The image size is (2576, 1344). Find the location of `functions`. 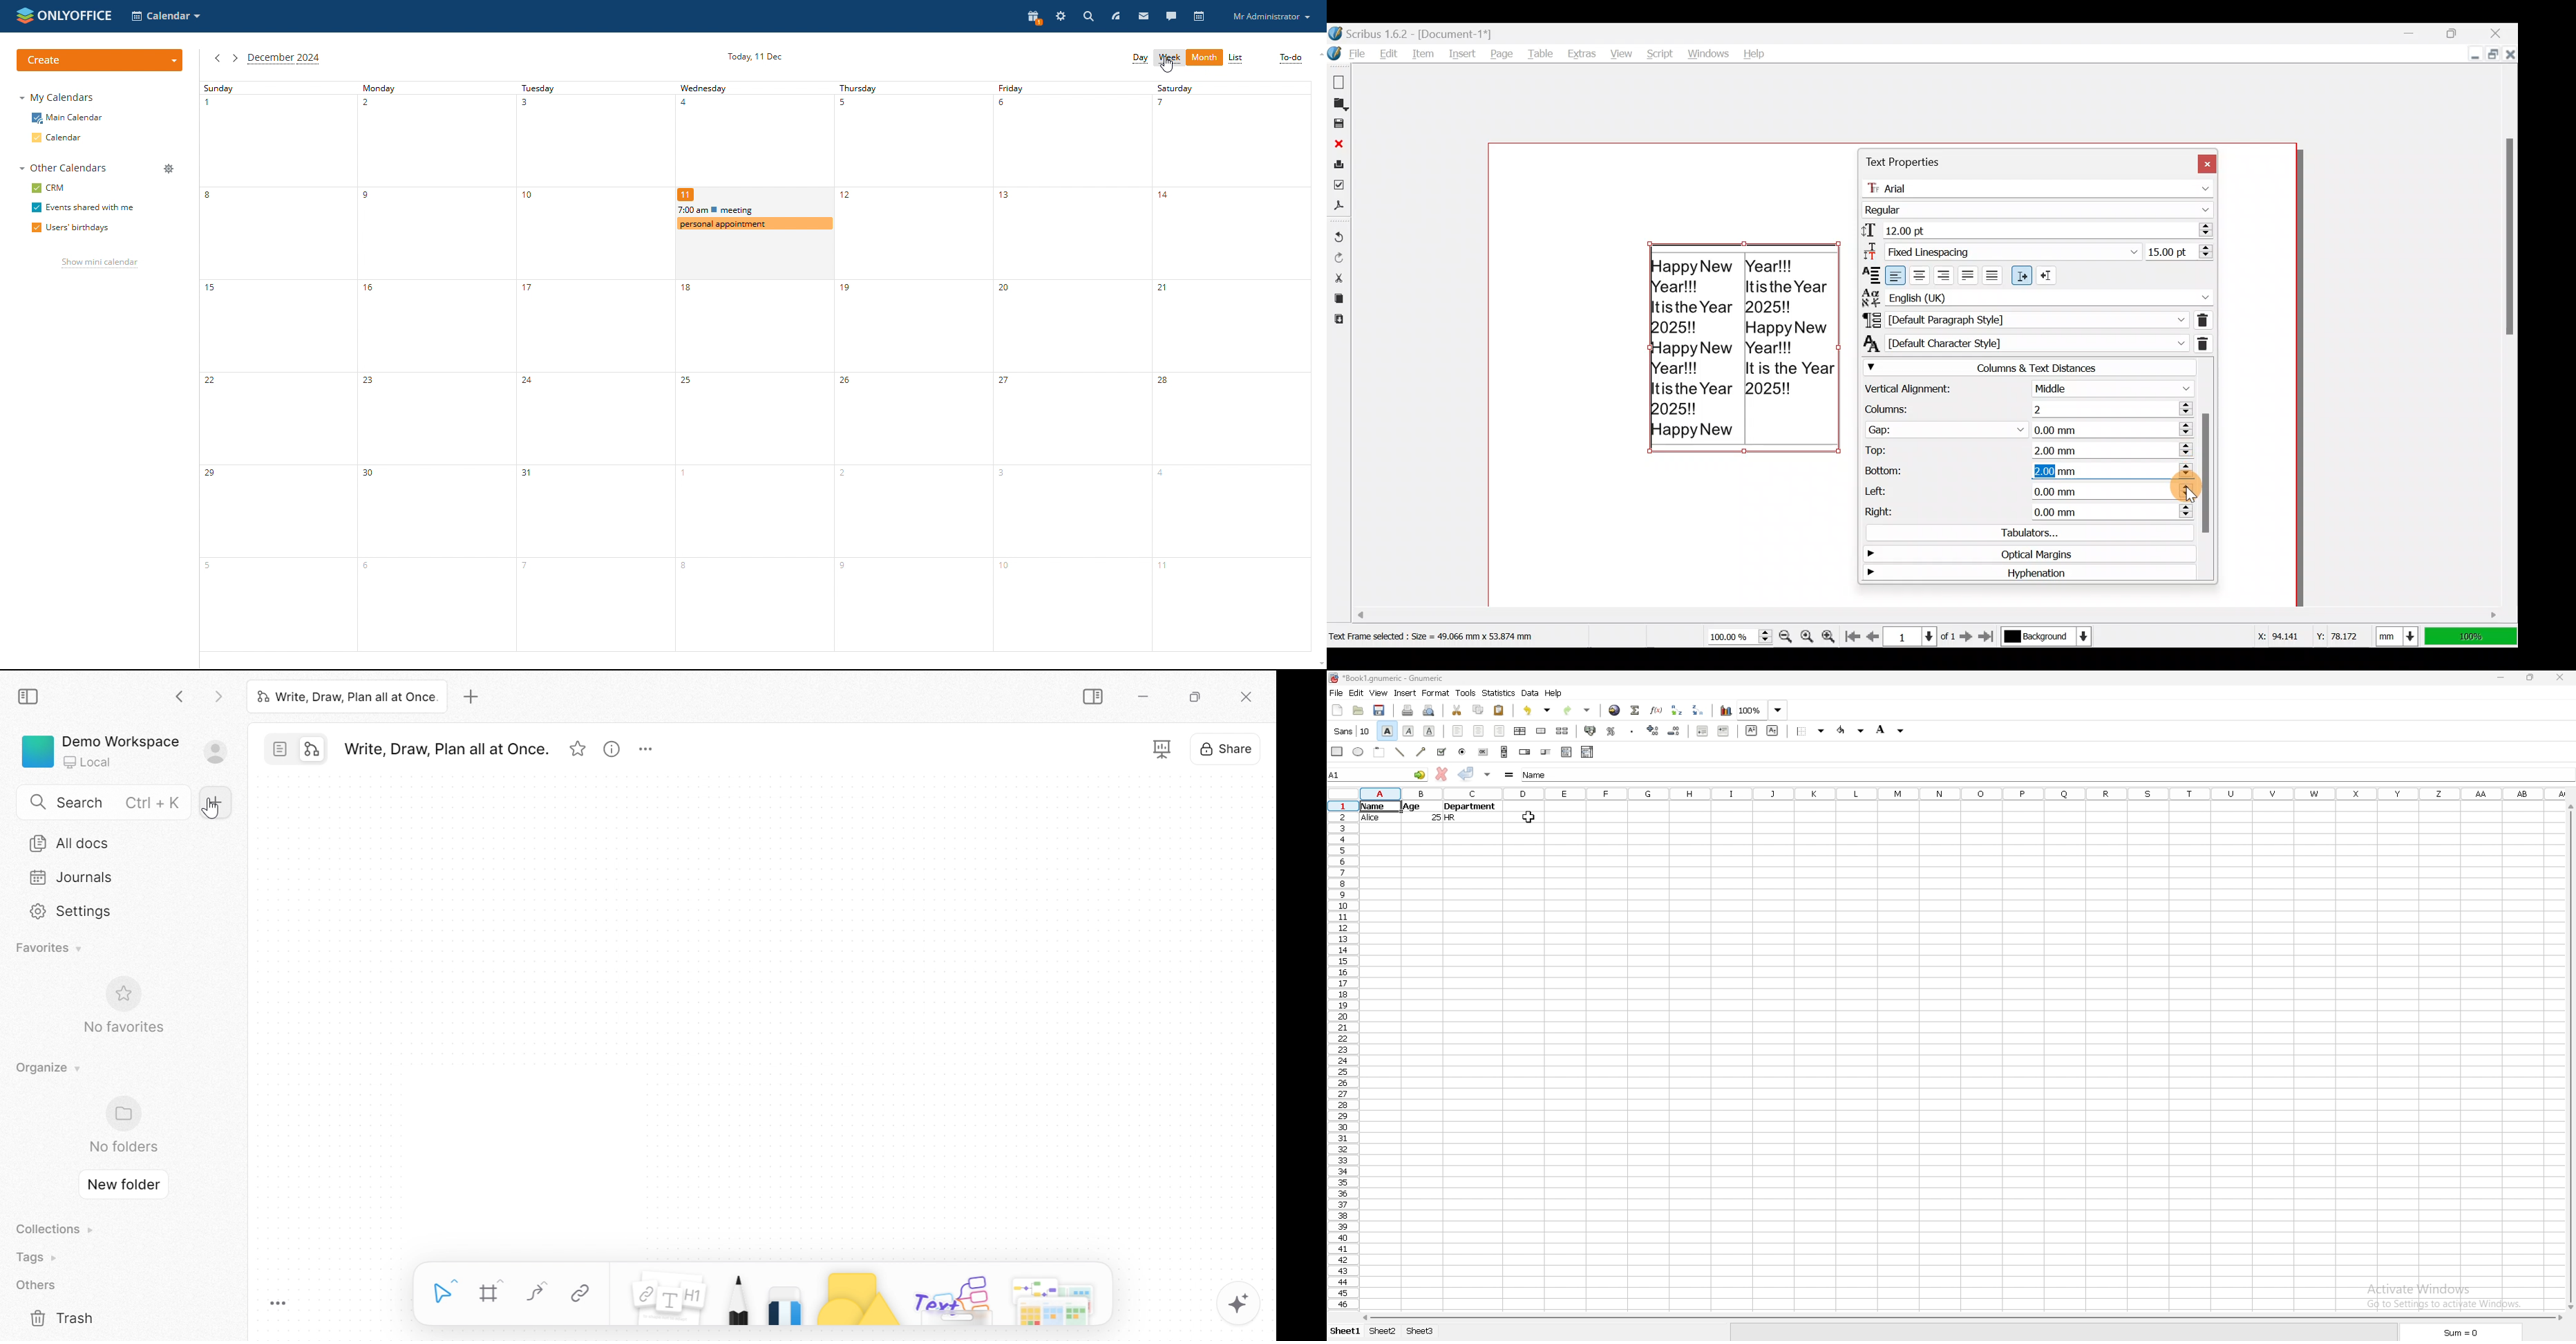

functions is located at coordinates (1656, 710).